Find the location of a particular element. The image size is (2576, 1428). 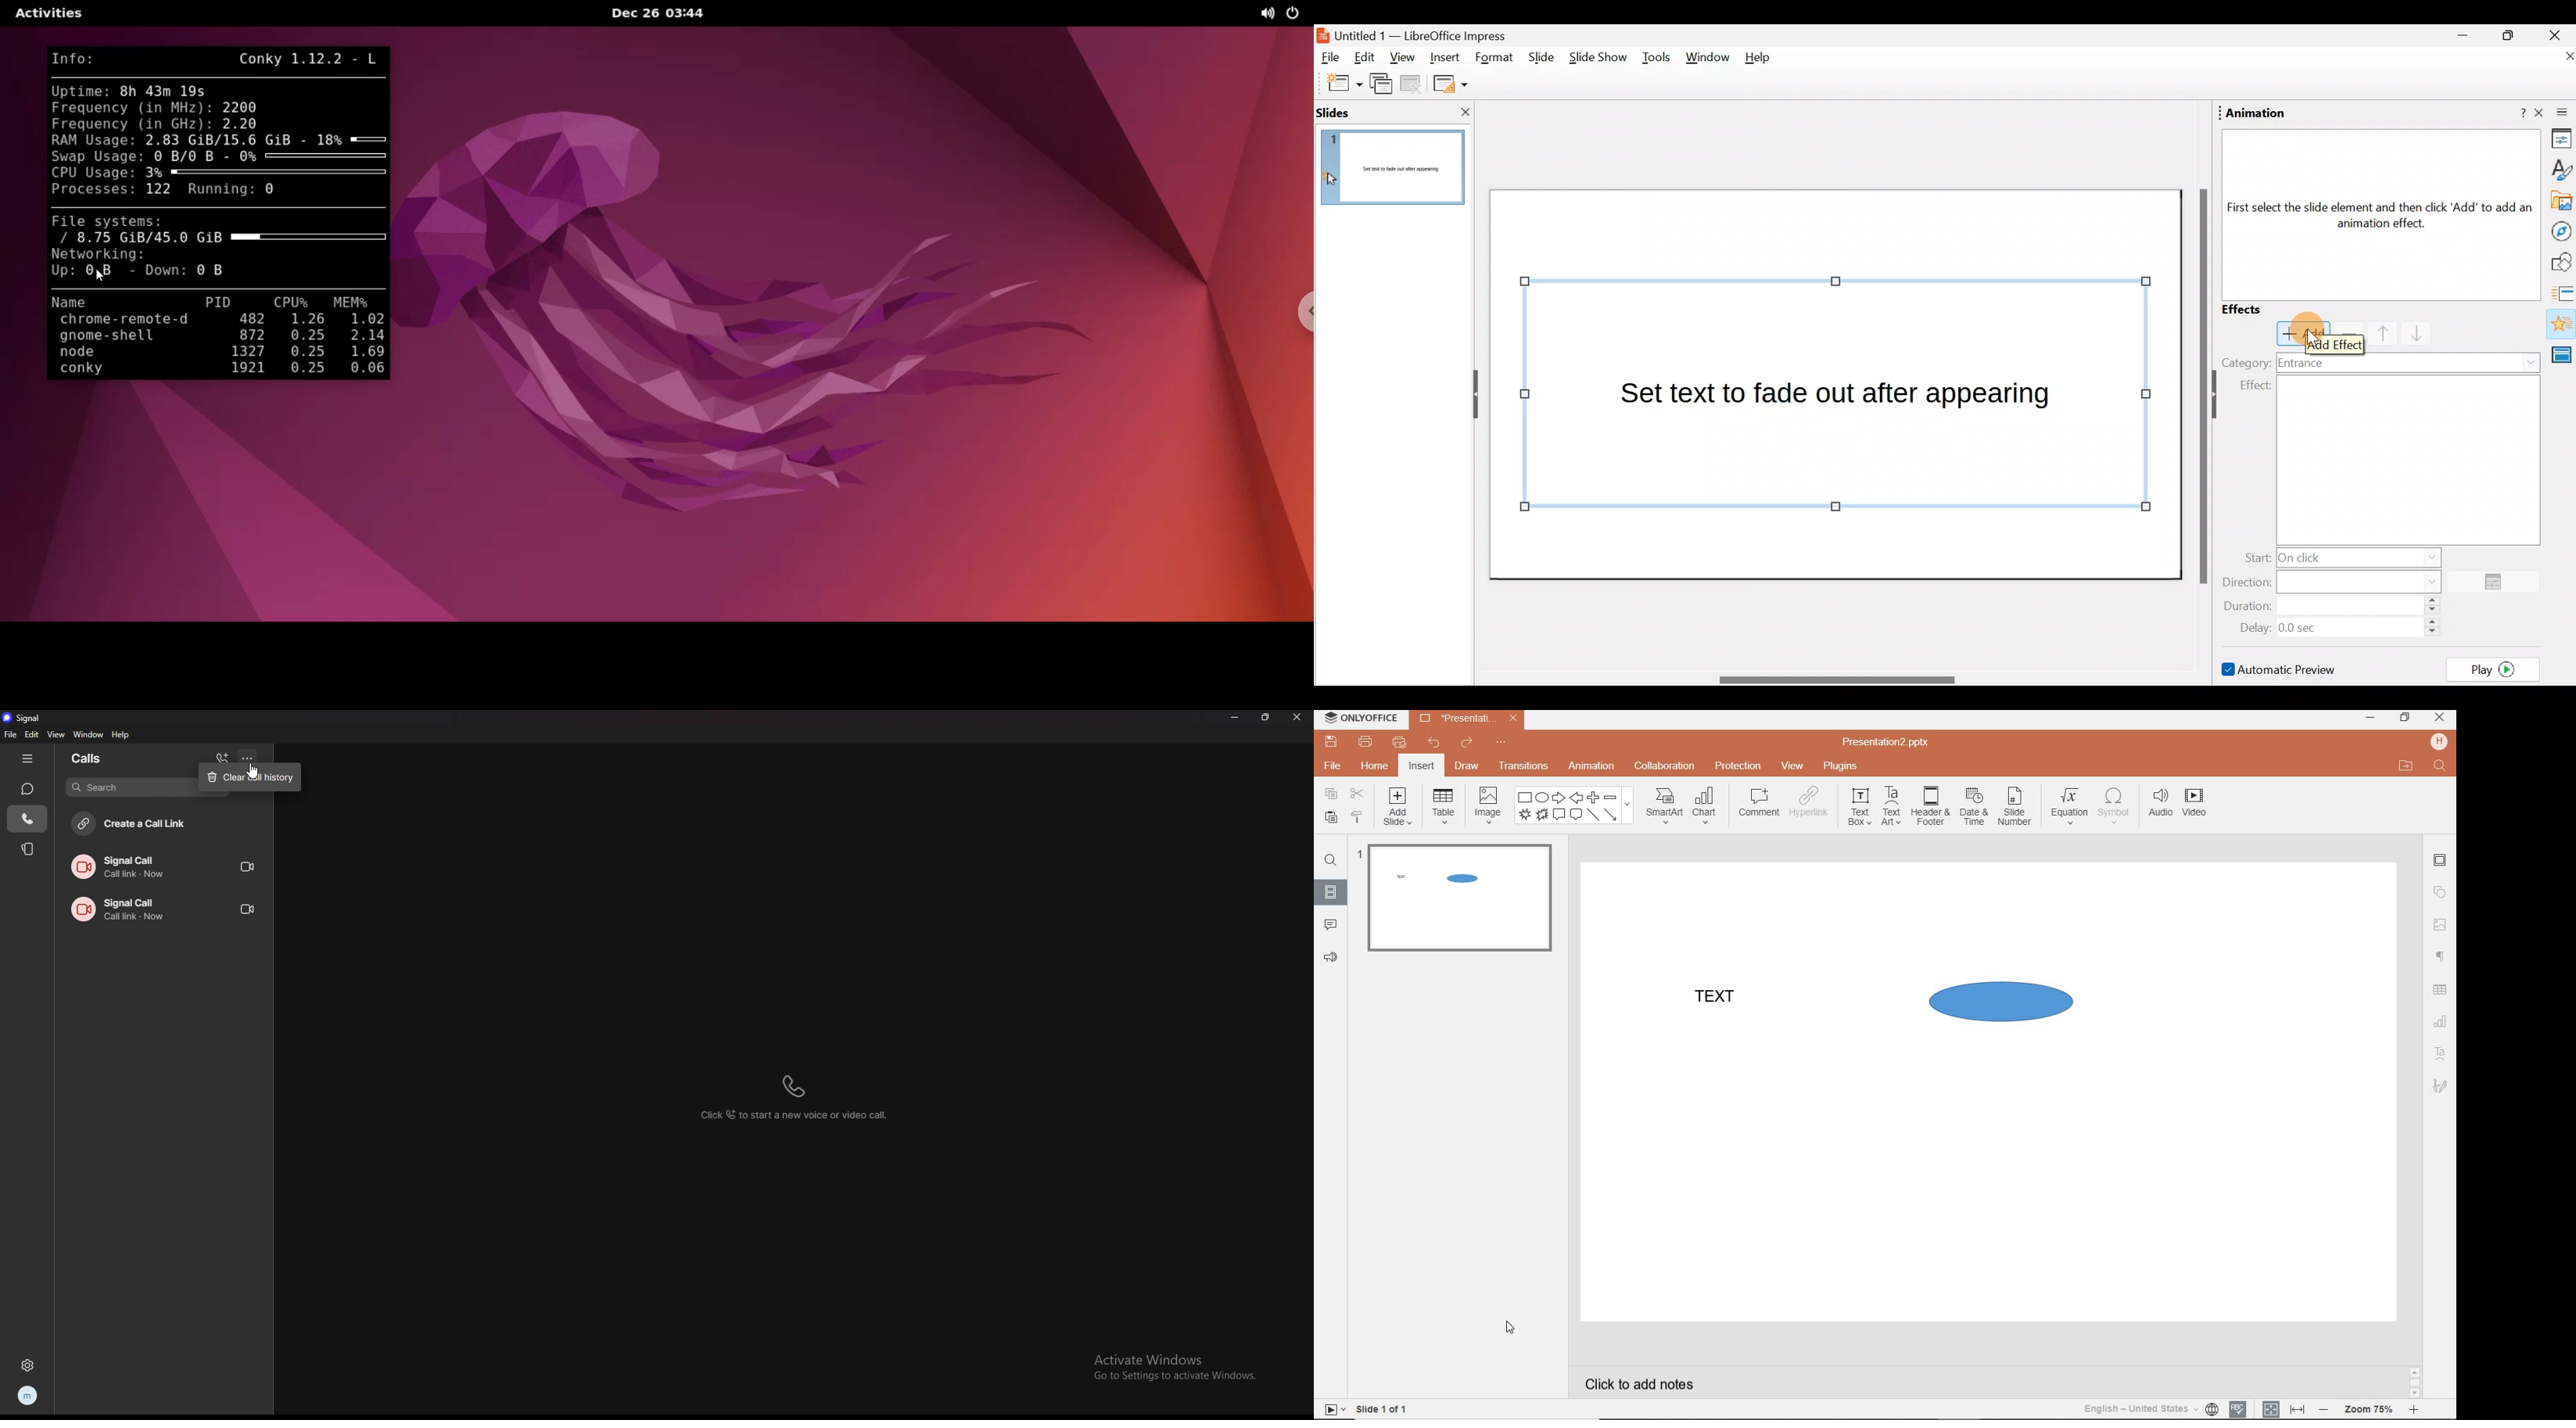

Animation is located at coordinates (2560, 325).